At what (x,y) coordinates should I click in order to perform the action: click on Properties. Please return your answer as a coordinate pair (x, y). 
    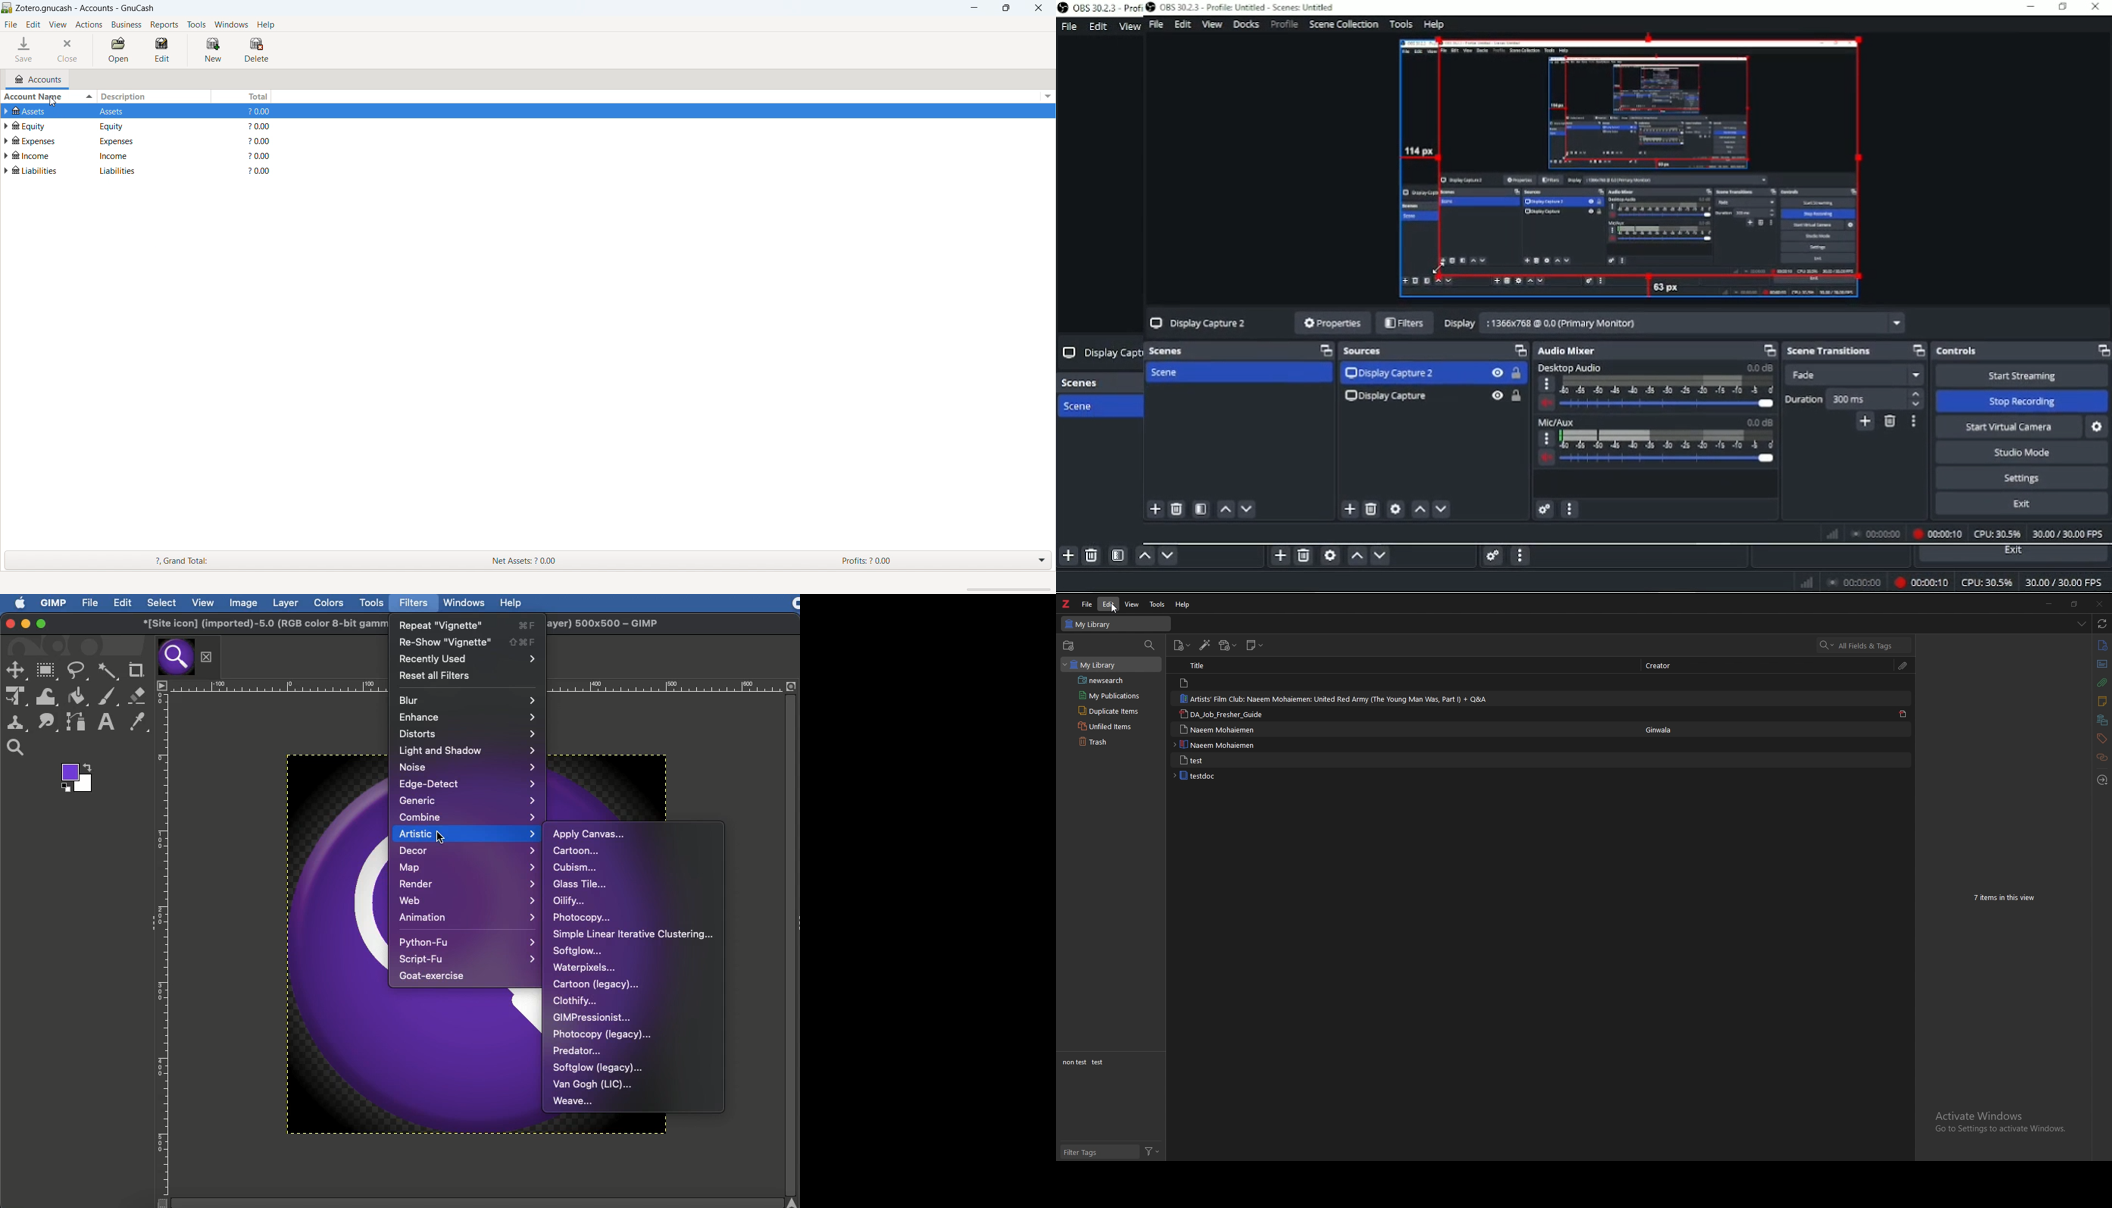
    Looking at the image, I should click on (1332, 321).